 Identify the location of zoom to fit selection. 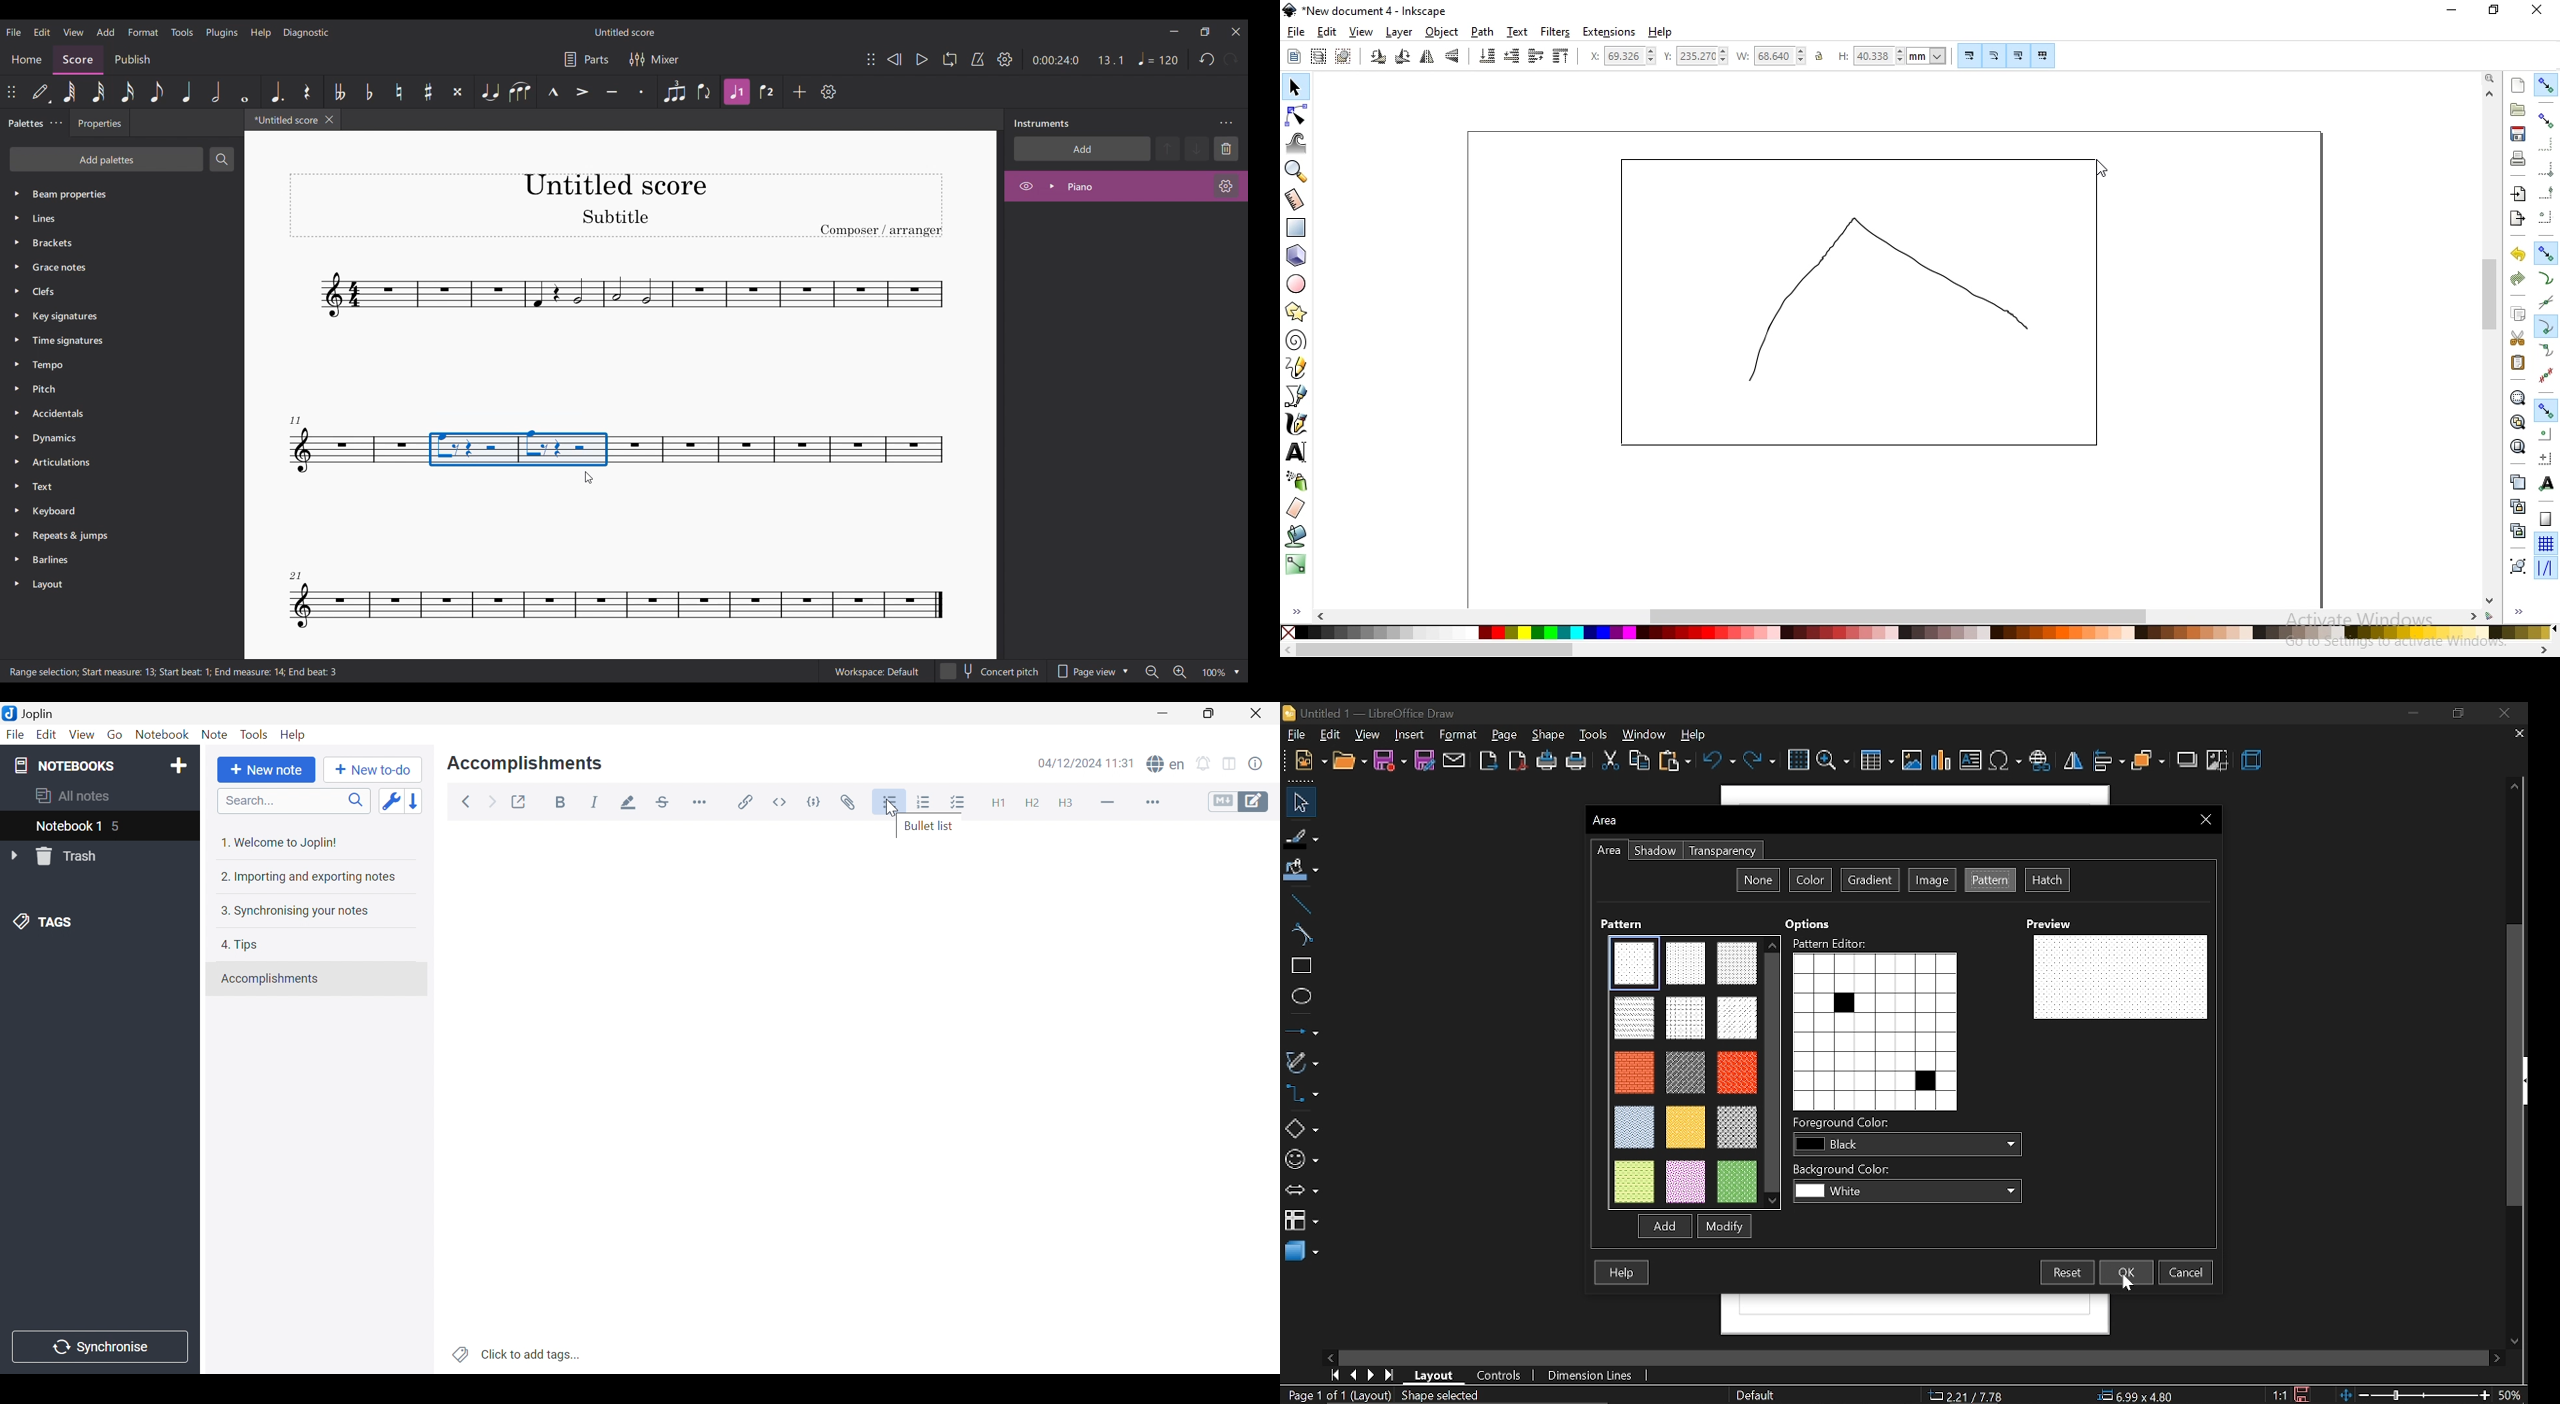
(2516, 397).